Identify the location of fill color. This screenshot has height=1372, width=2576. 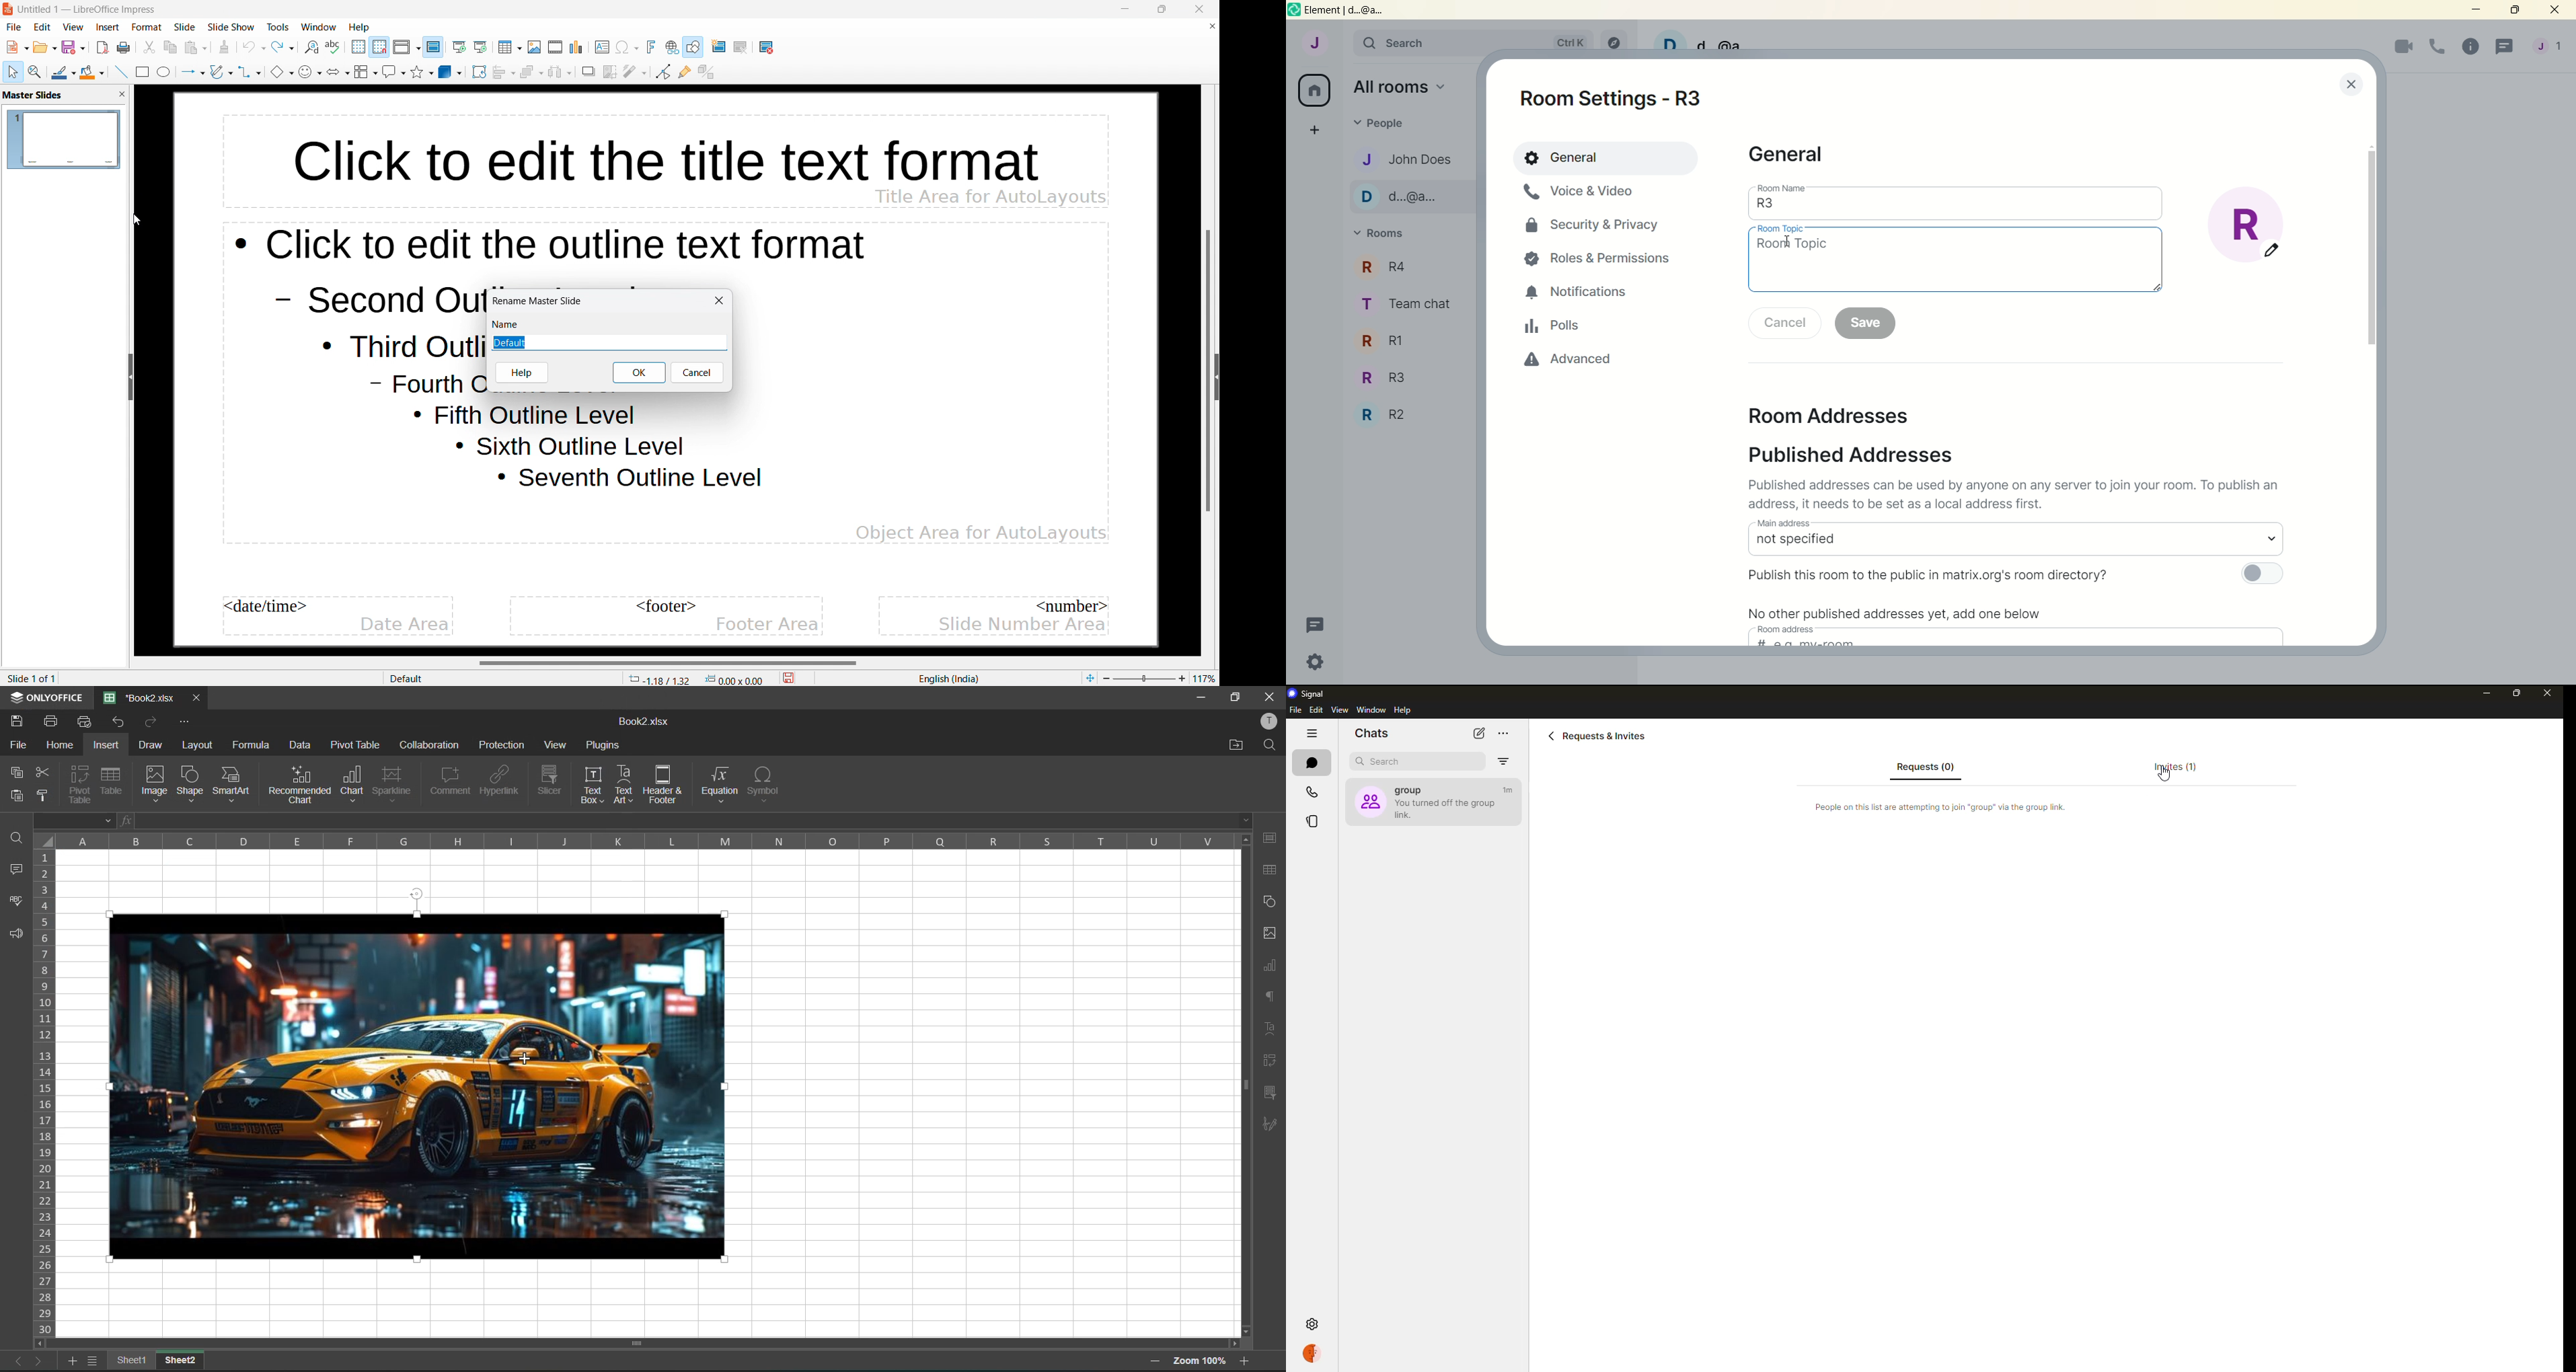
(93, 72).